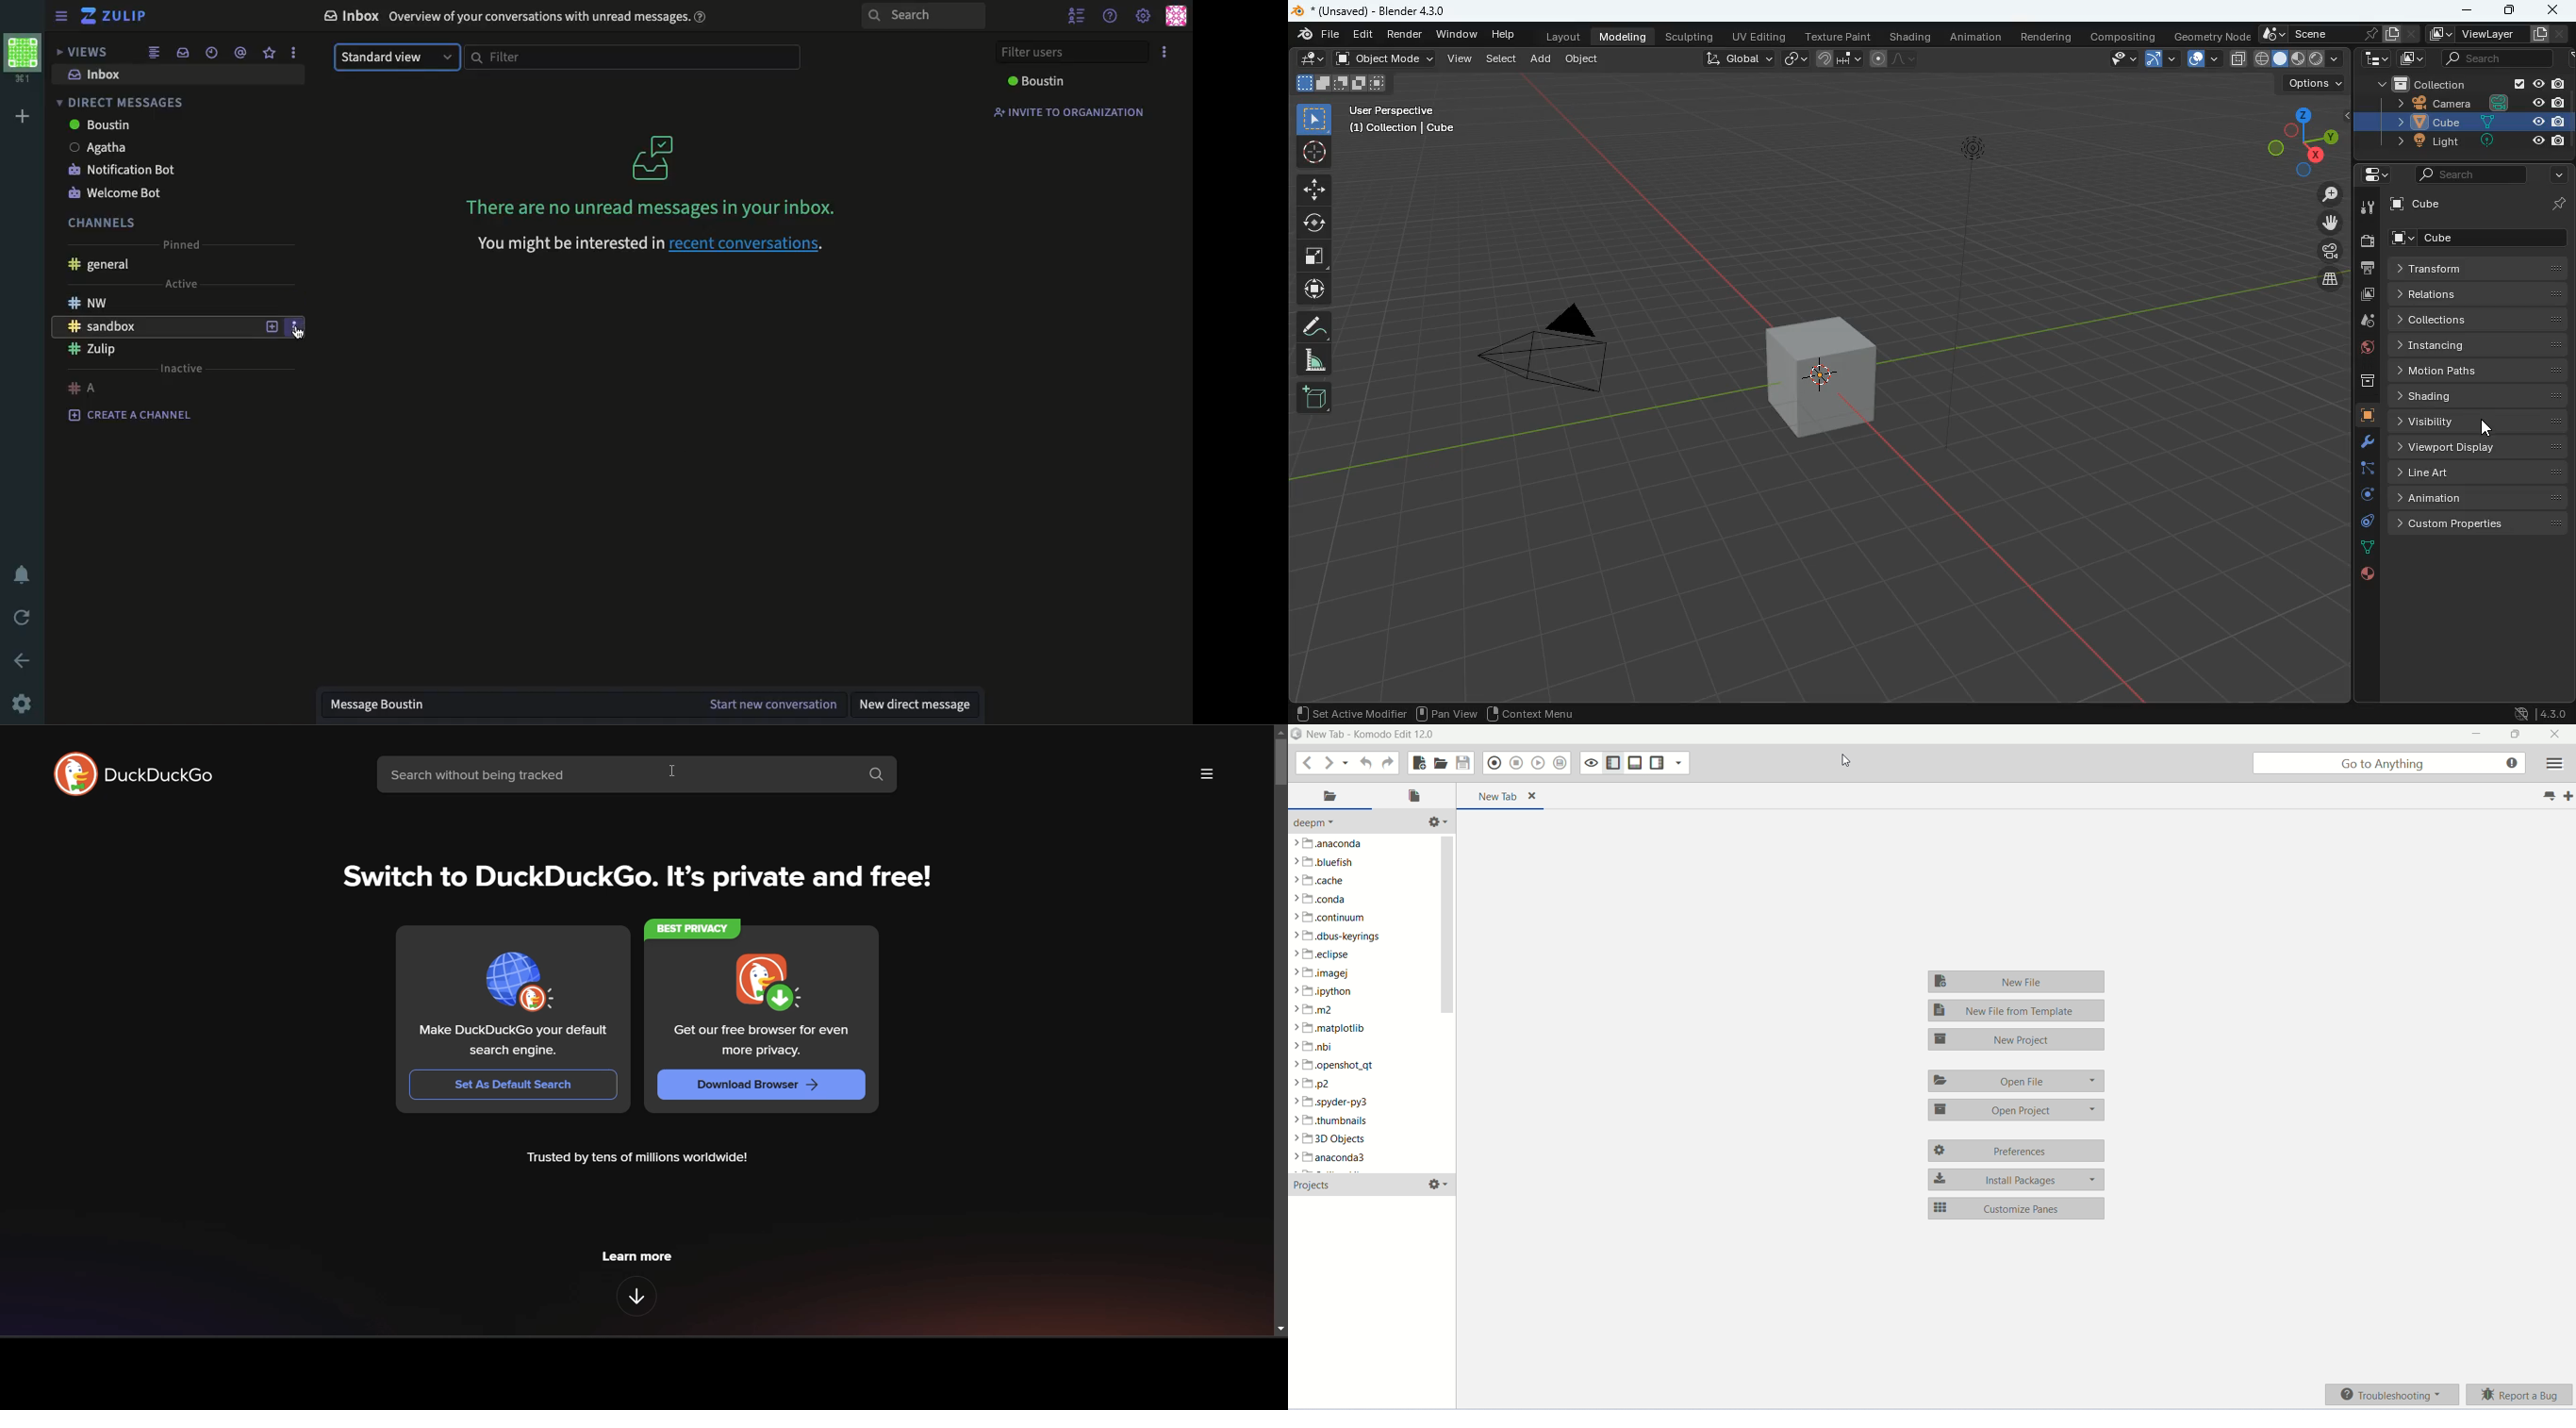 This screenshot has width=2576, height=1428. I want to click on create a channel, so click(131, 415).